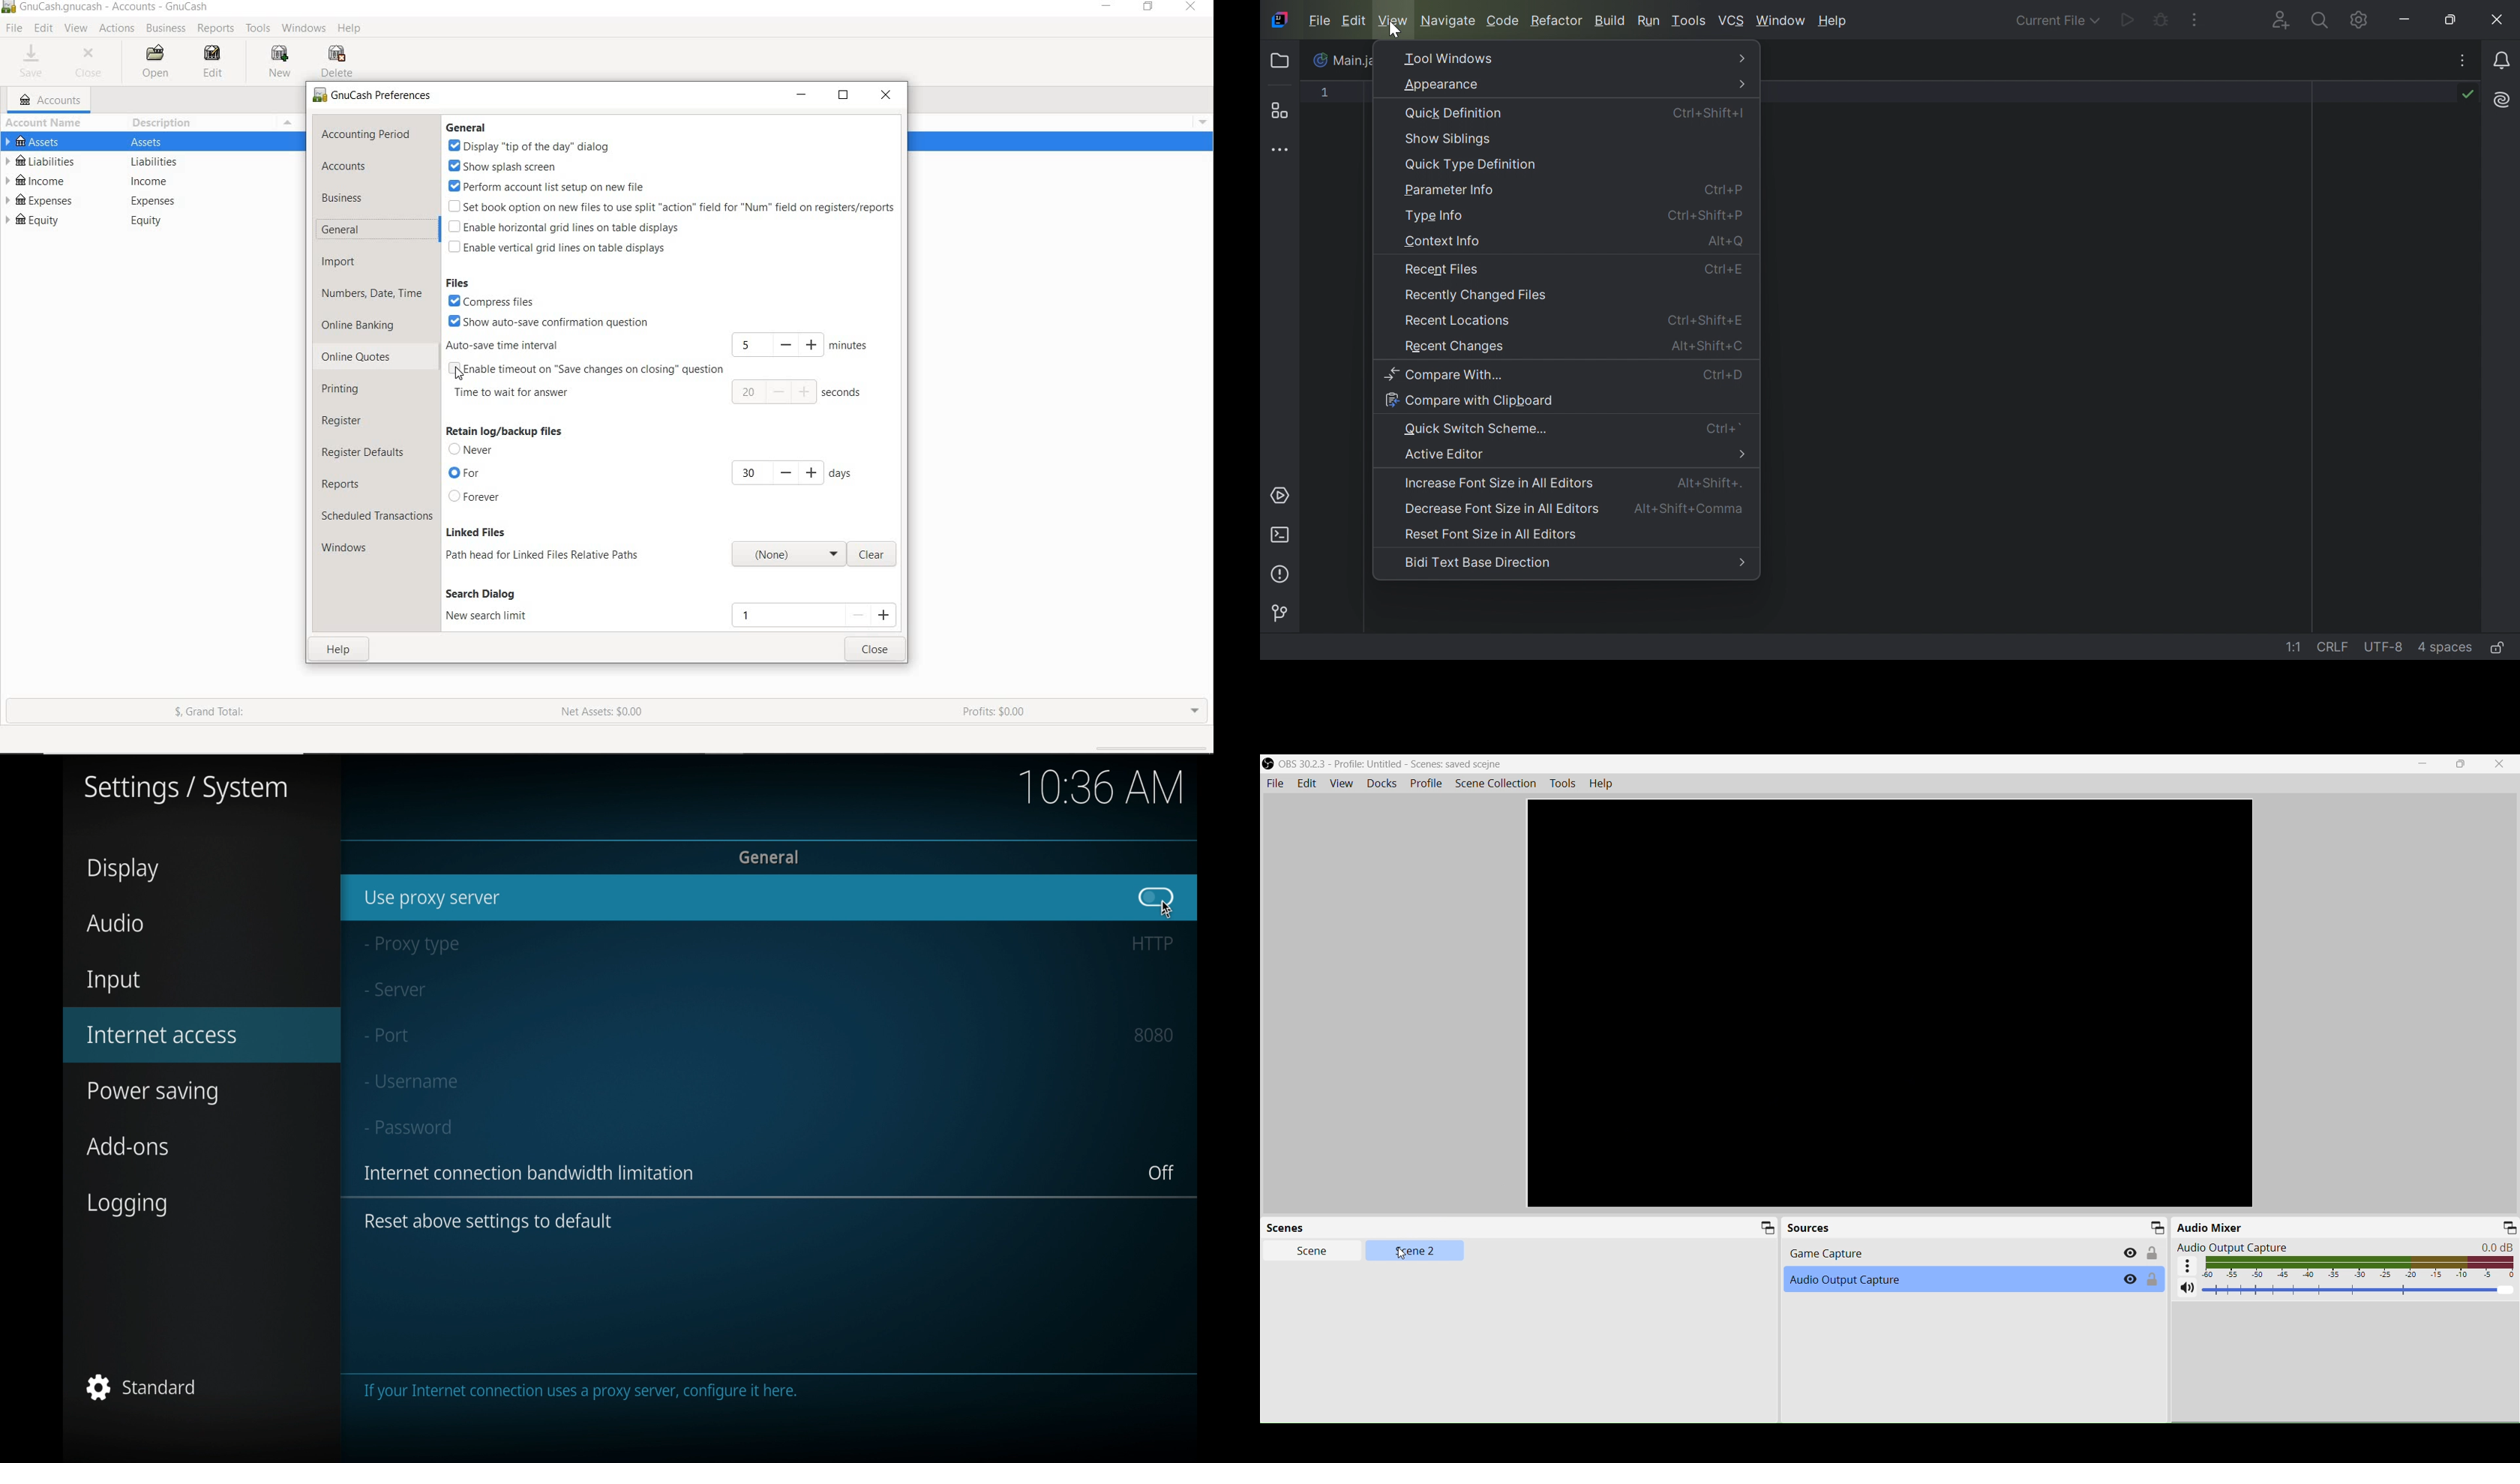  I want to click on ENABLE AUTOSAVE, so click(585, 370).